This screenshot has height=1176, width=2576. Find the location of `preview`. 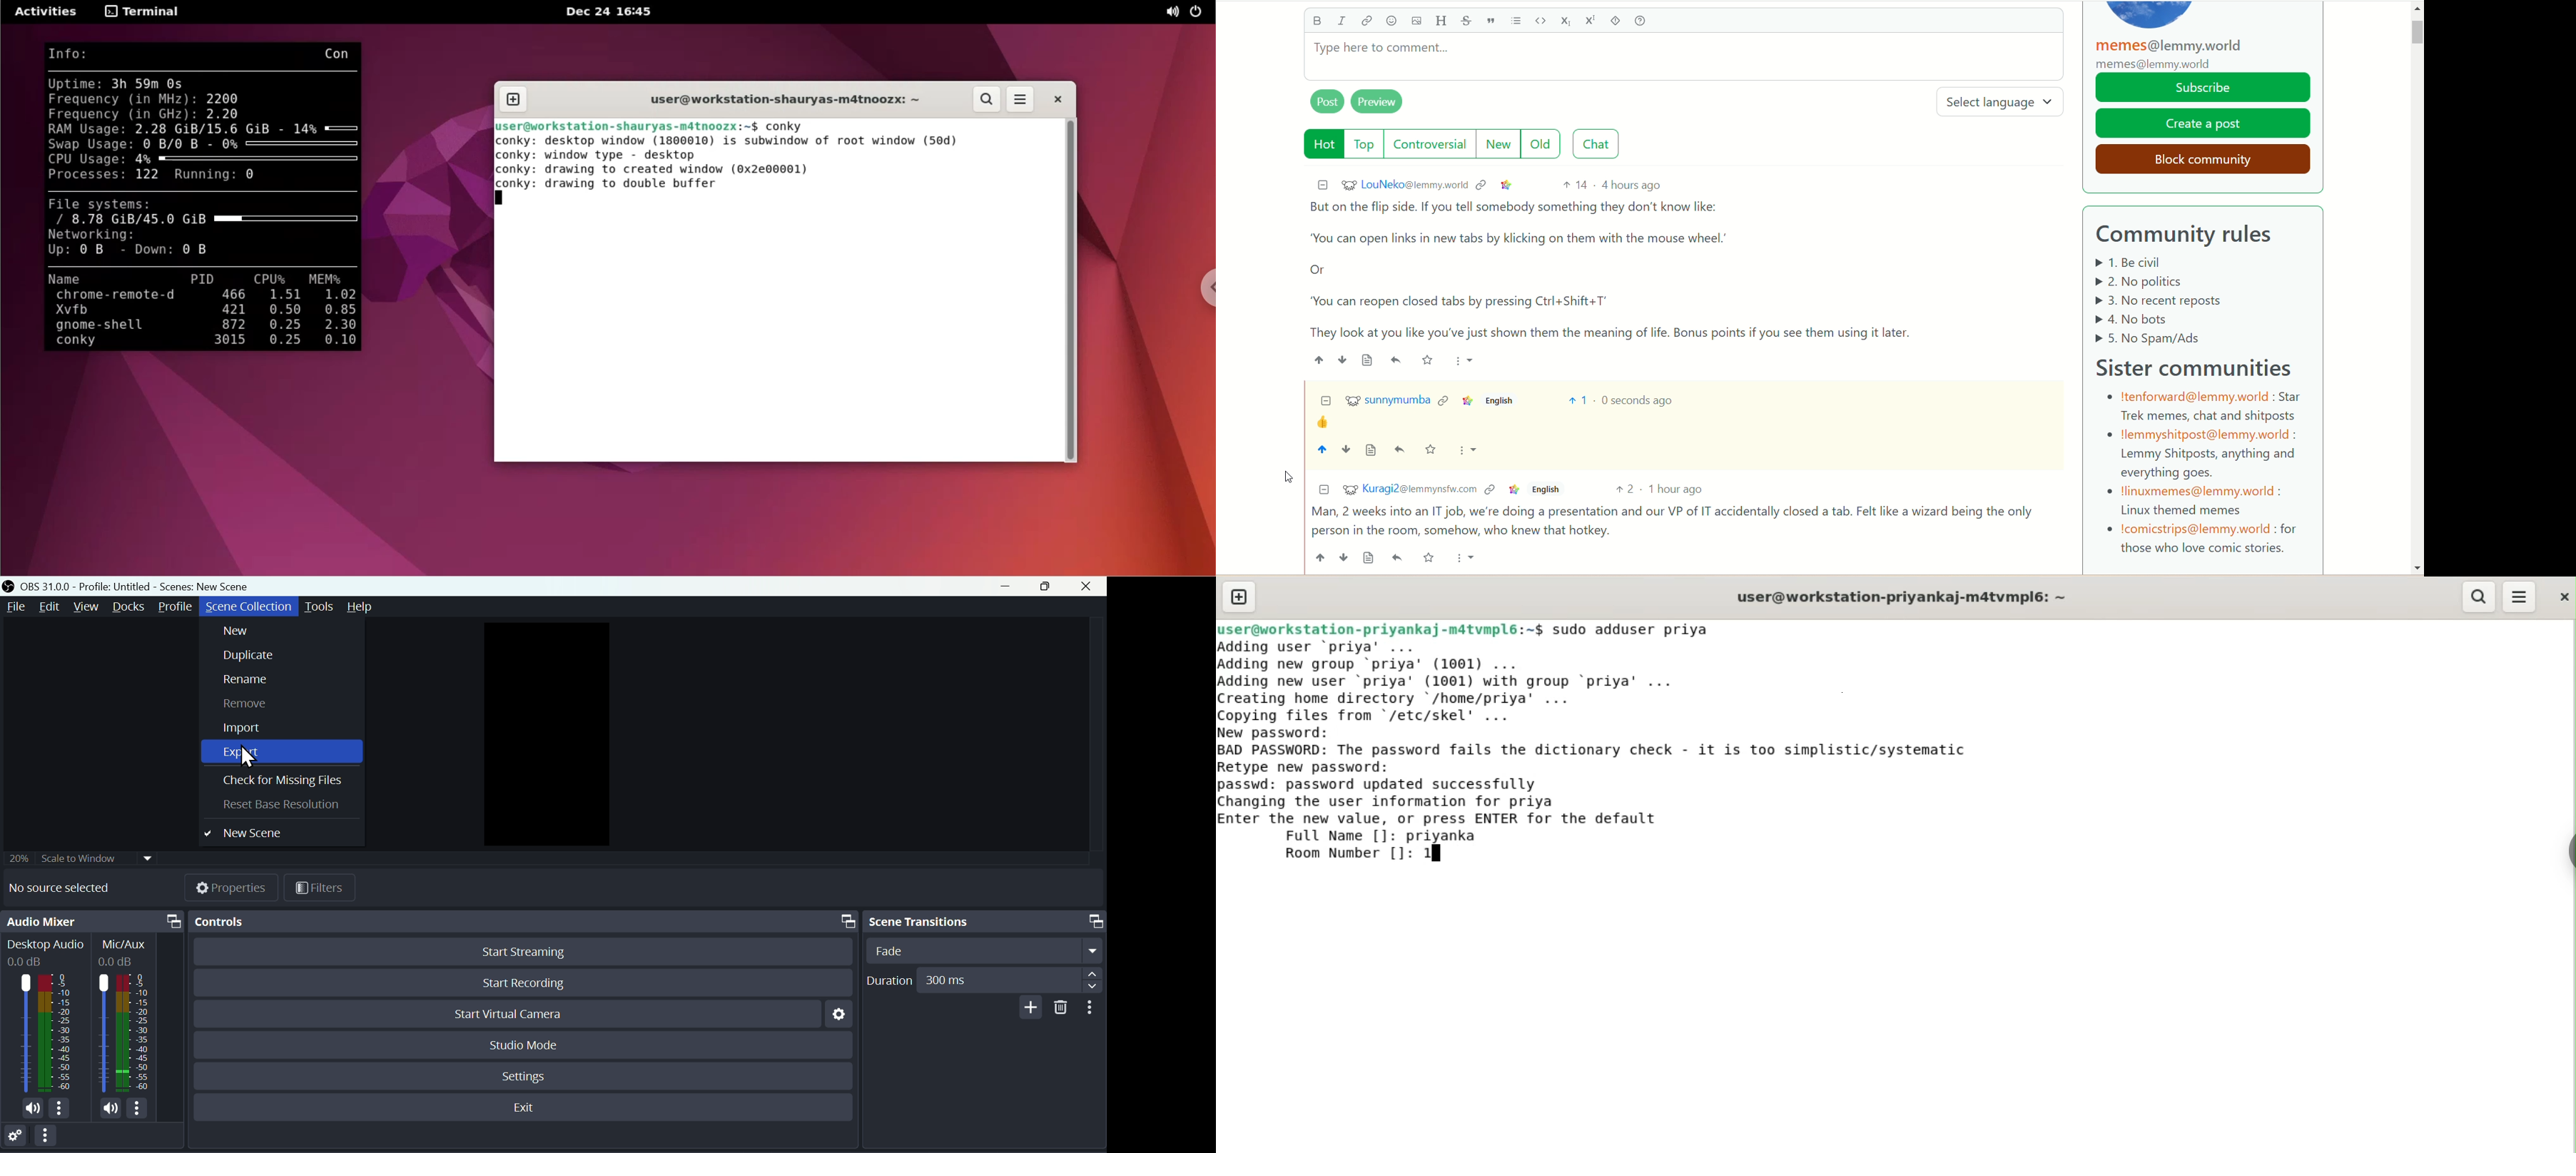

preview is located at coordinates (1383, 103).